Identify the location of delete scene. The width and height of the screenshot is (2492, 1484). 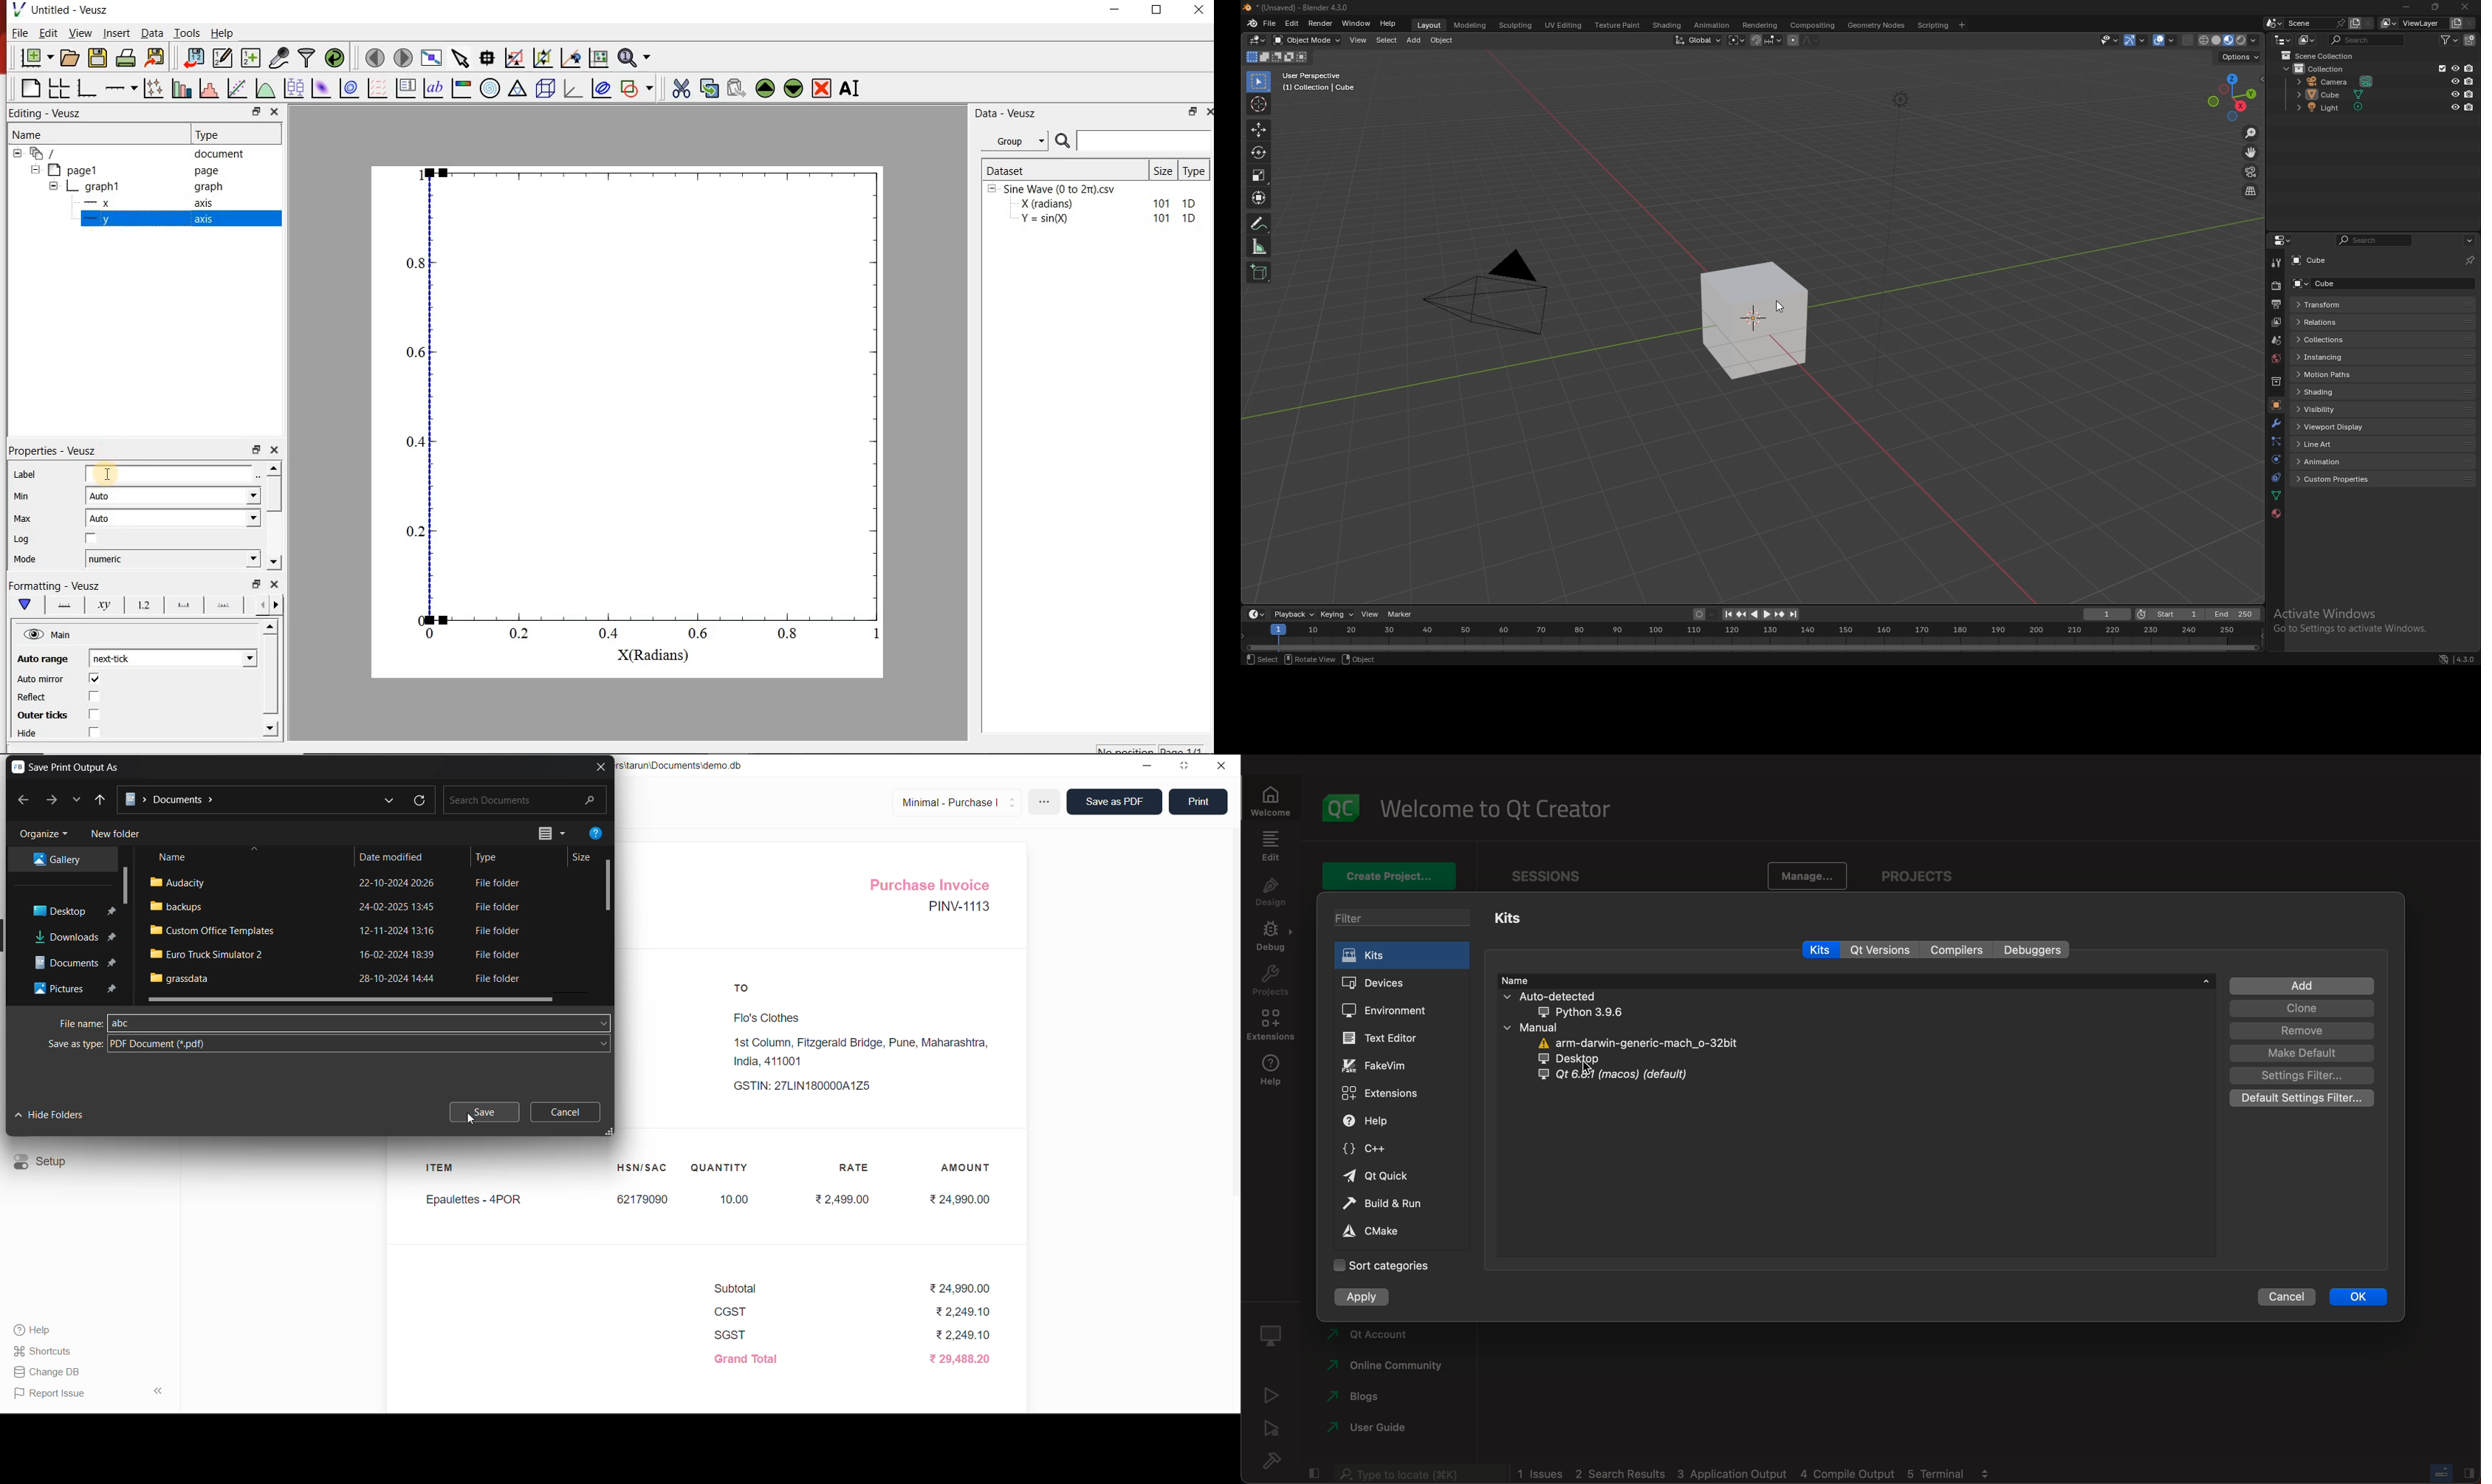
(2368, 23).